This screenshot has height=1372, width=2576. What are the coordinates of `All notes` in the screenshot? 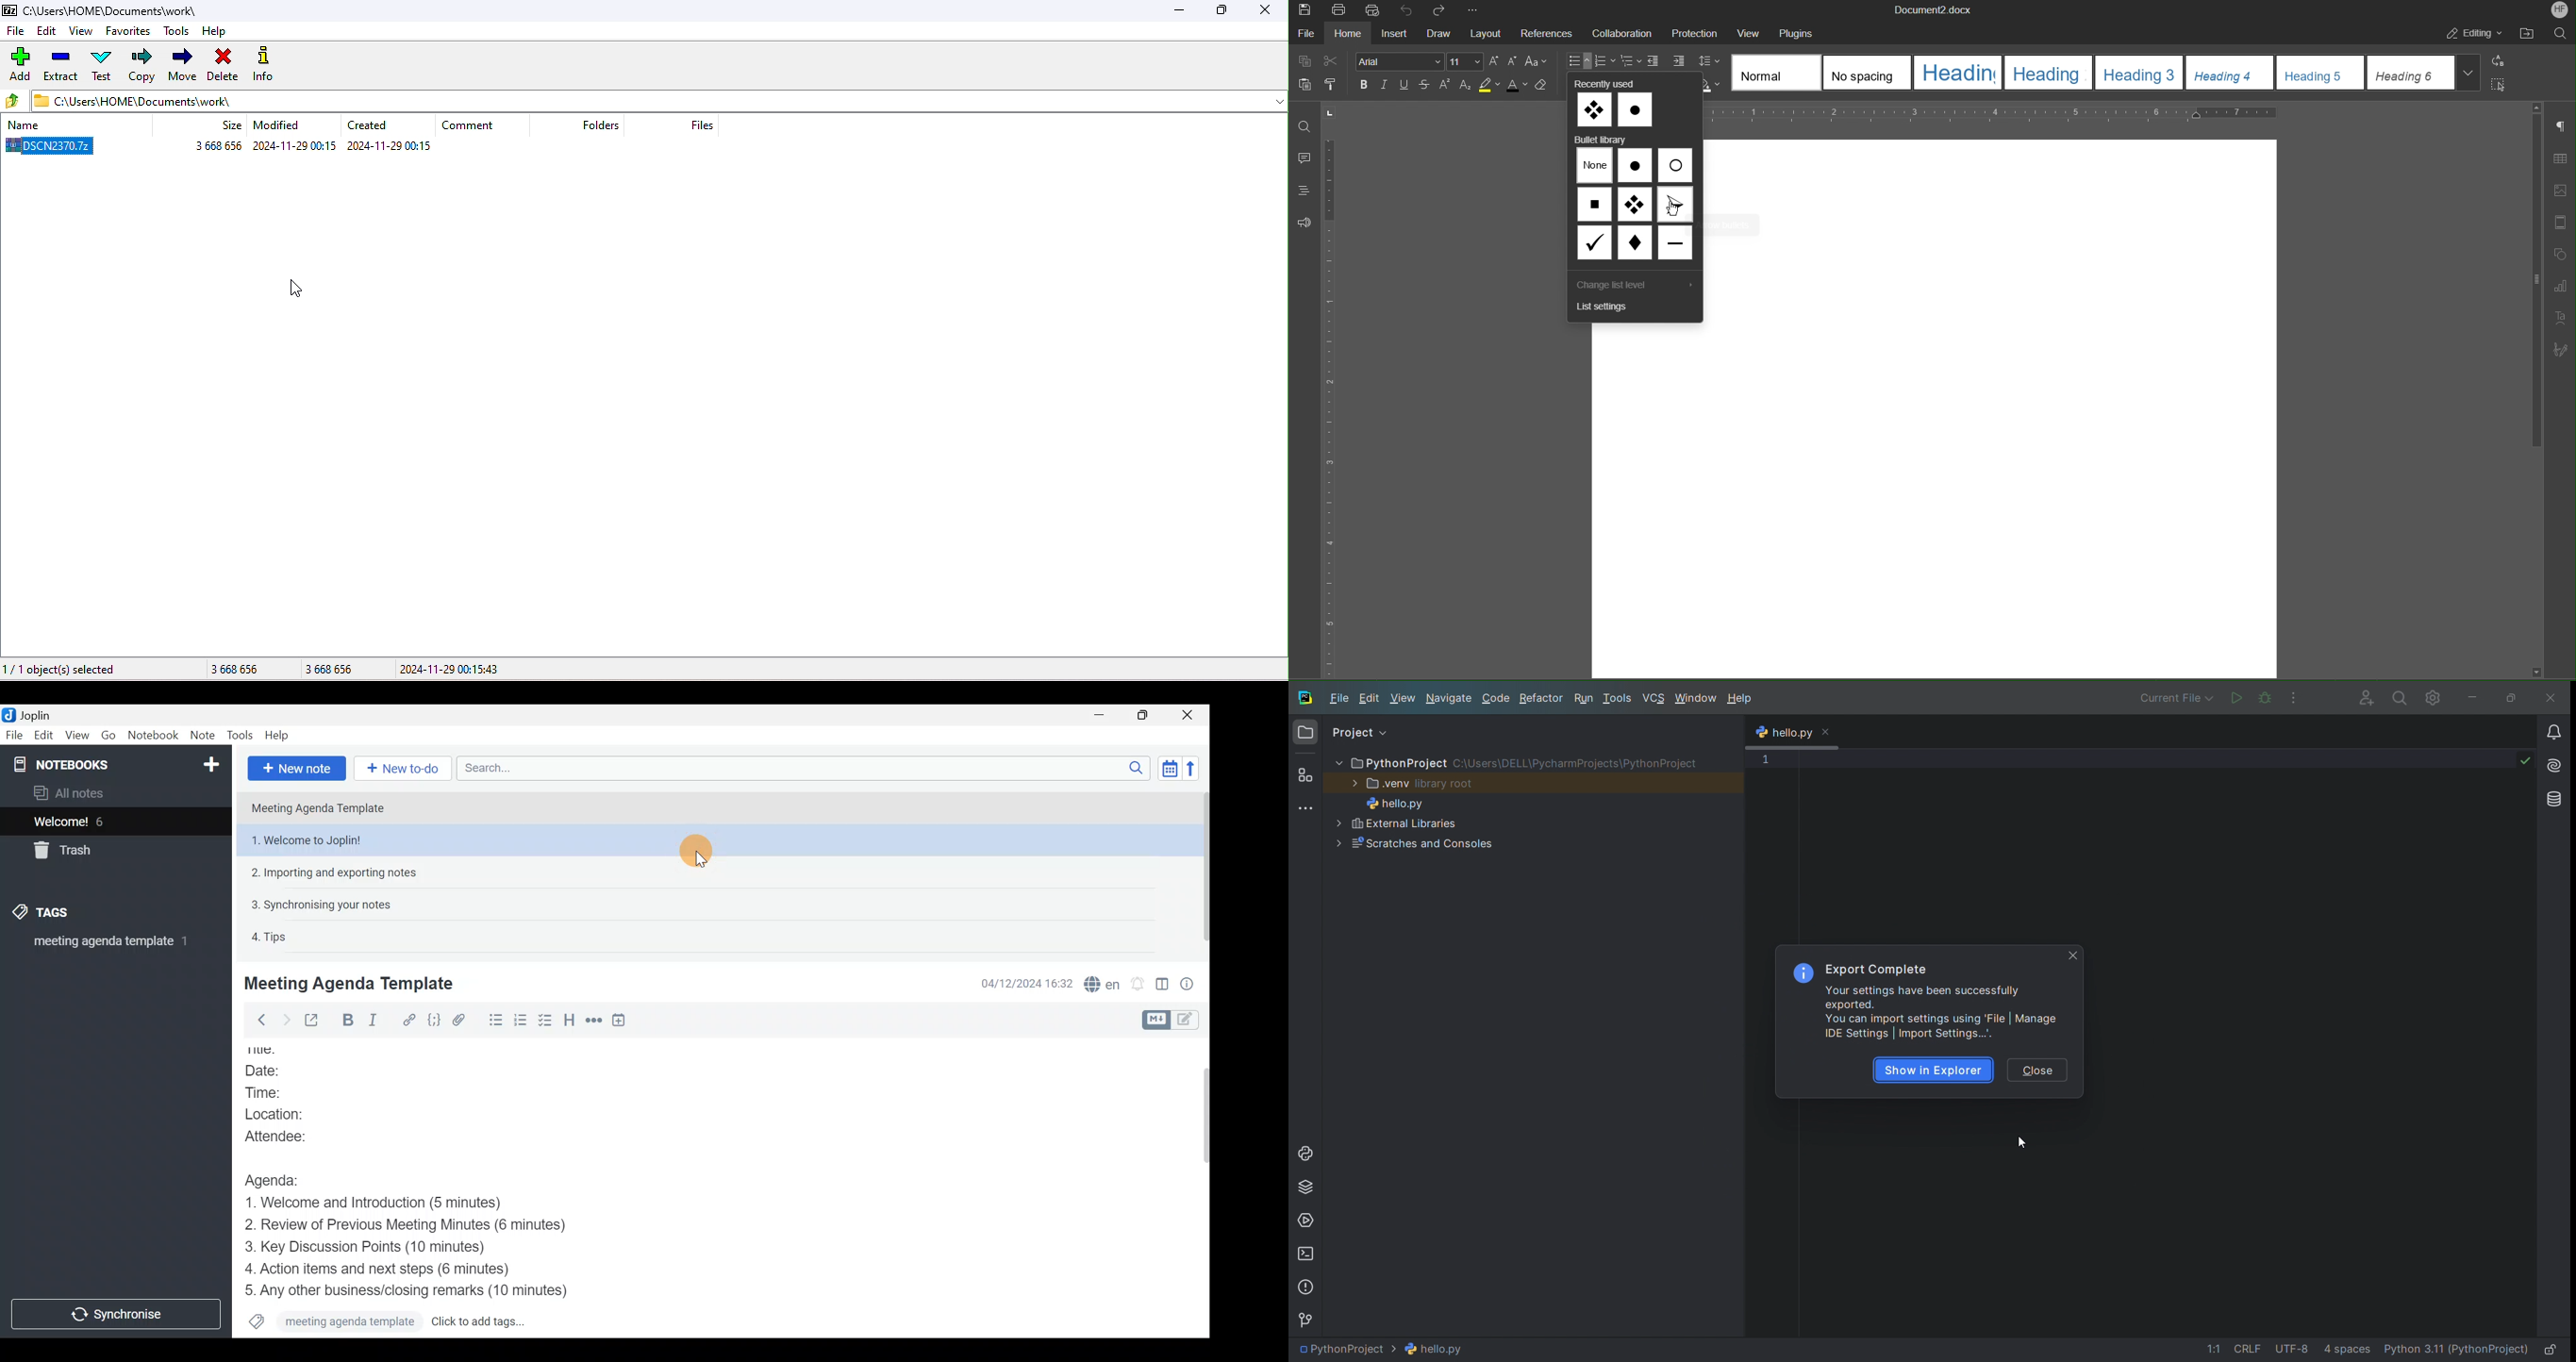 It's located at (90, 793).